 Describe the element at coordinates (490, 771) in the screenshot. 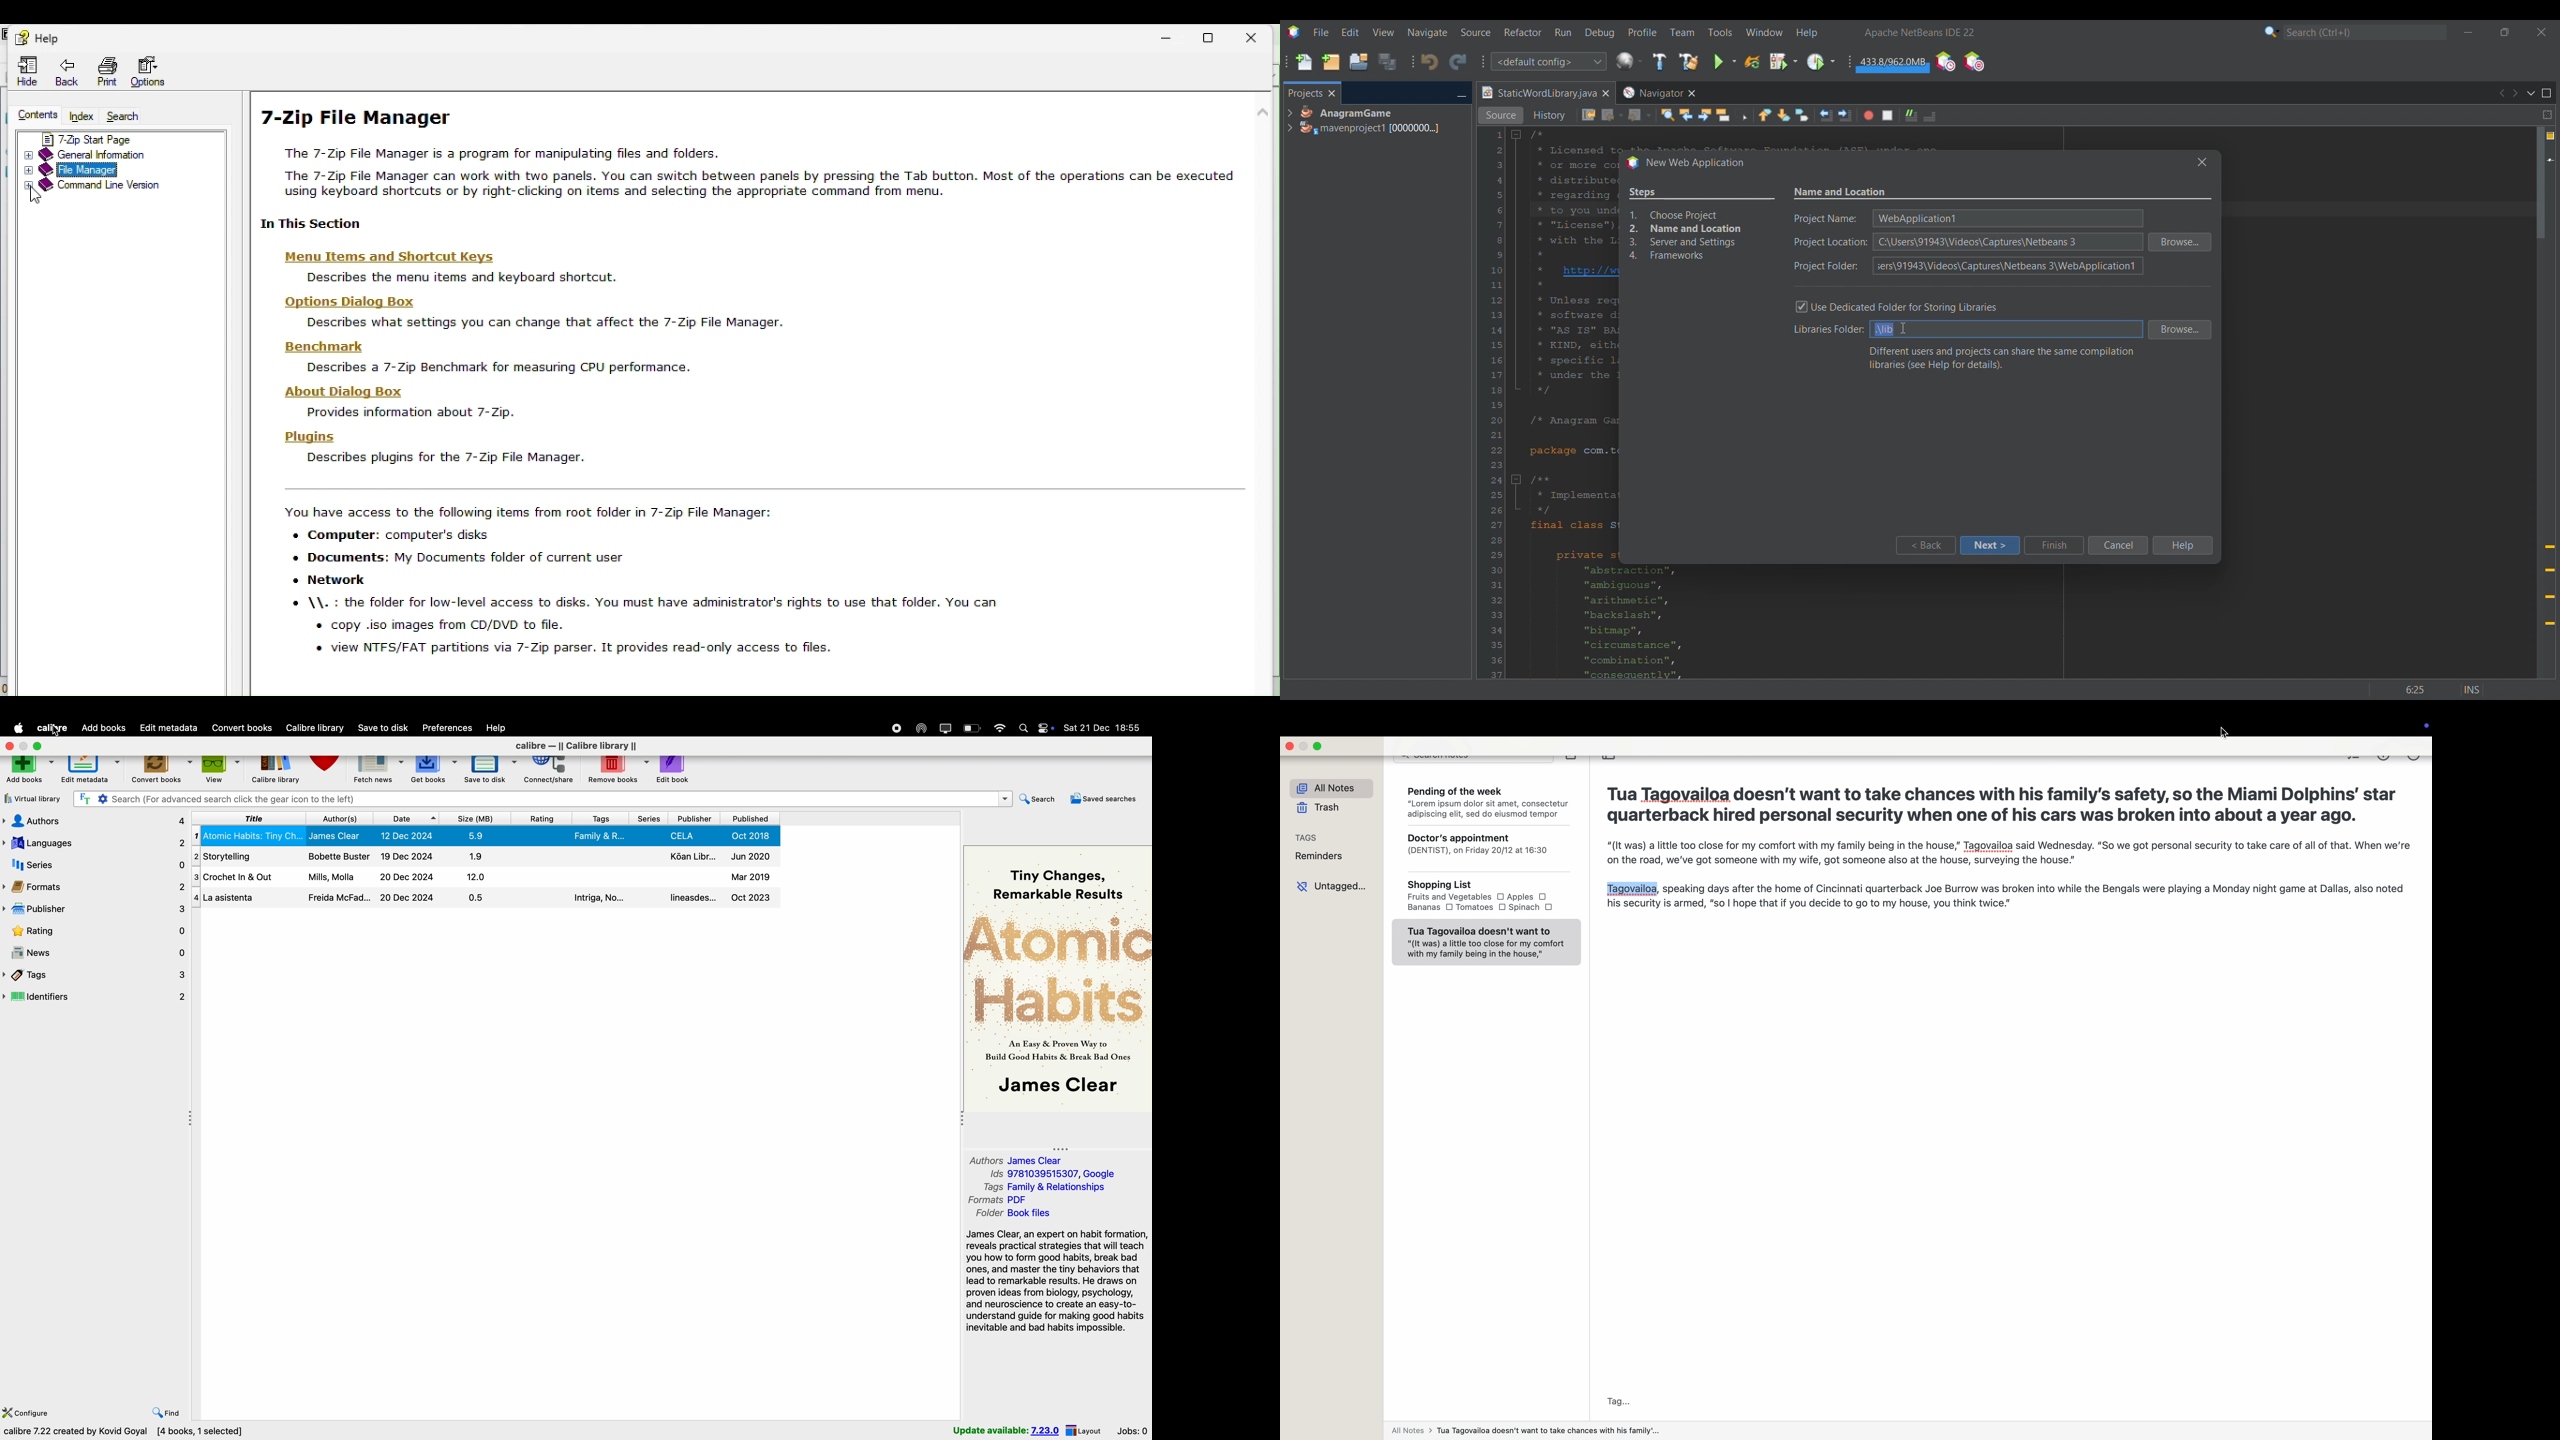

I see `save to disk` at that location.